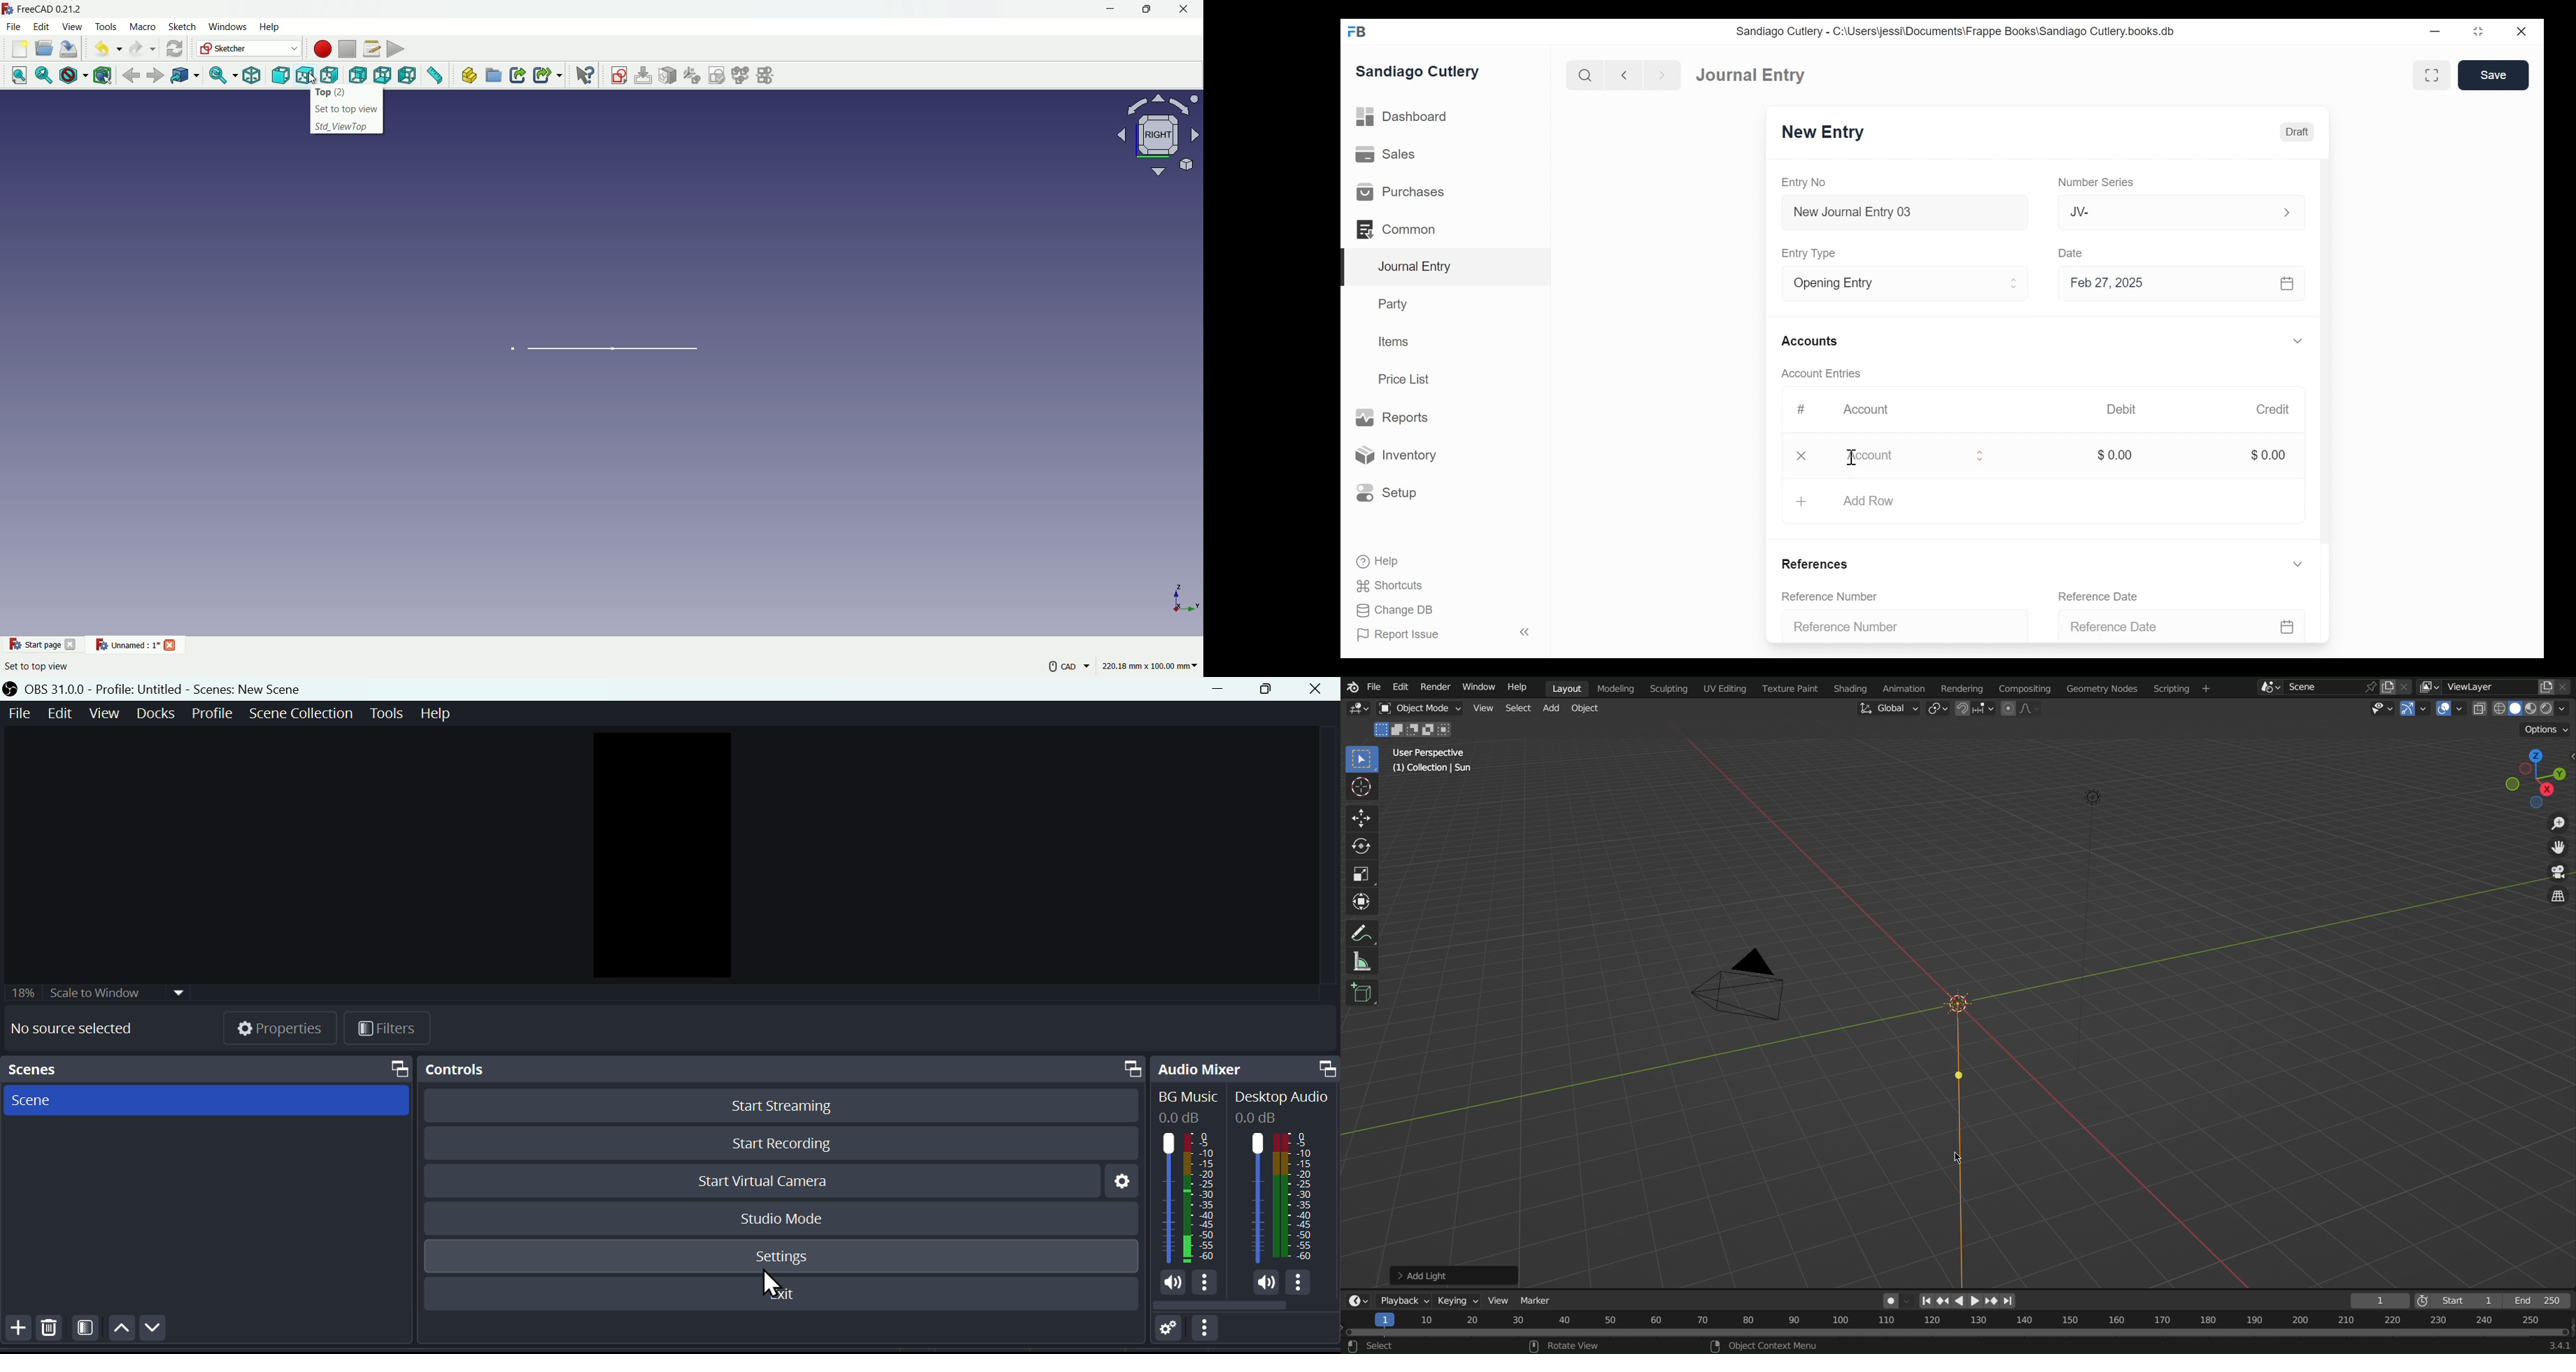  Describe the element at coordinates (142, 27) in the screenshot. I see `macro menu` at that location.